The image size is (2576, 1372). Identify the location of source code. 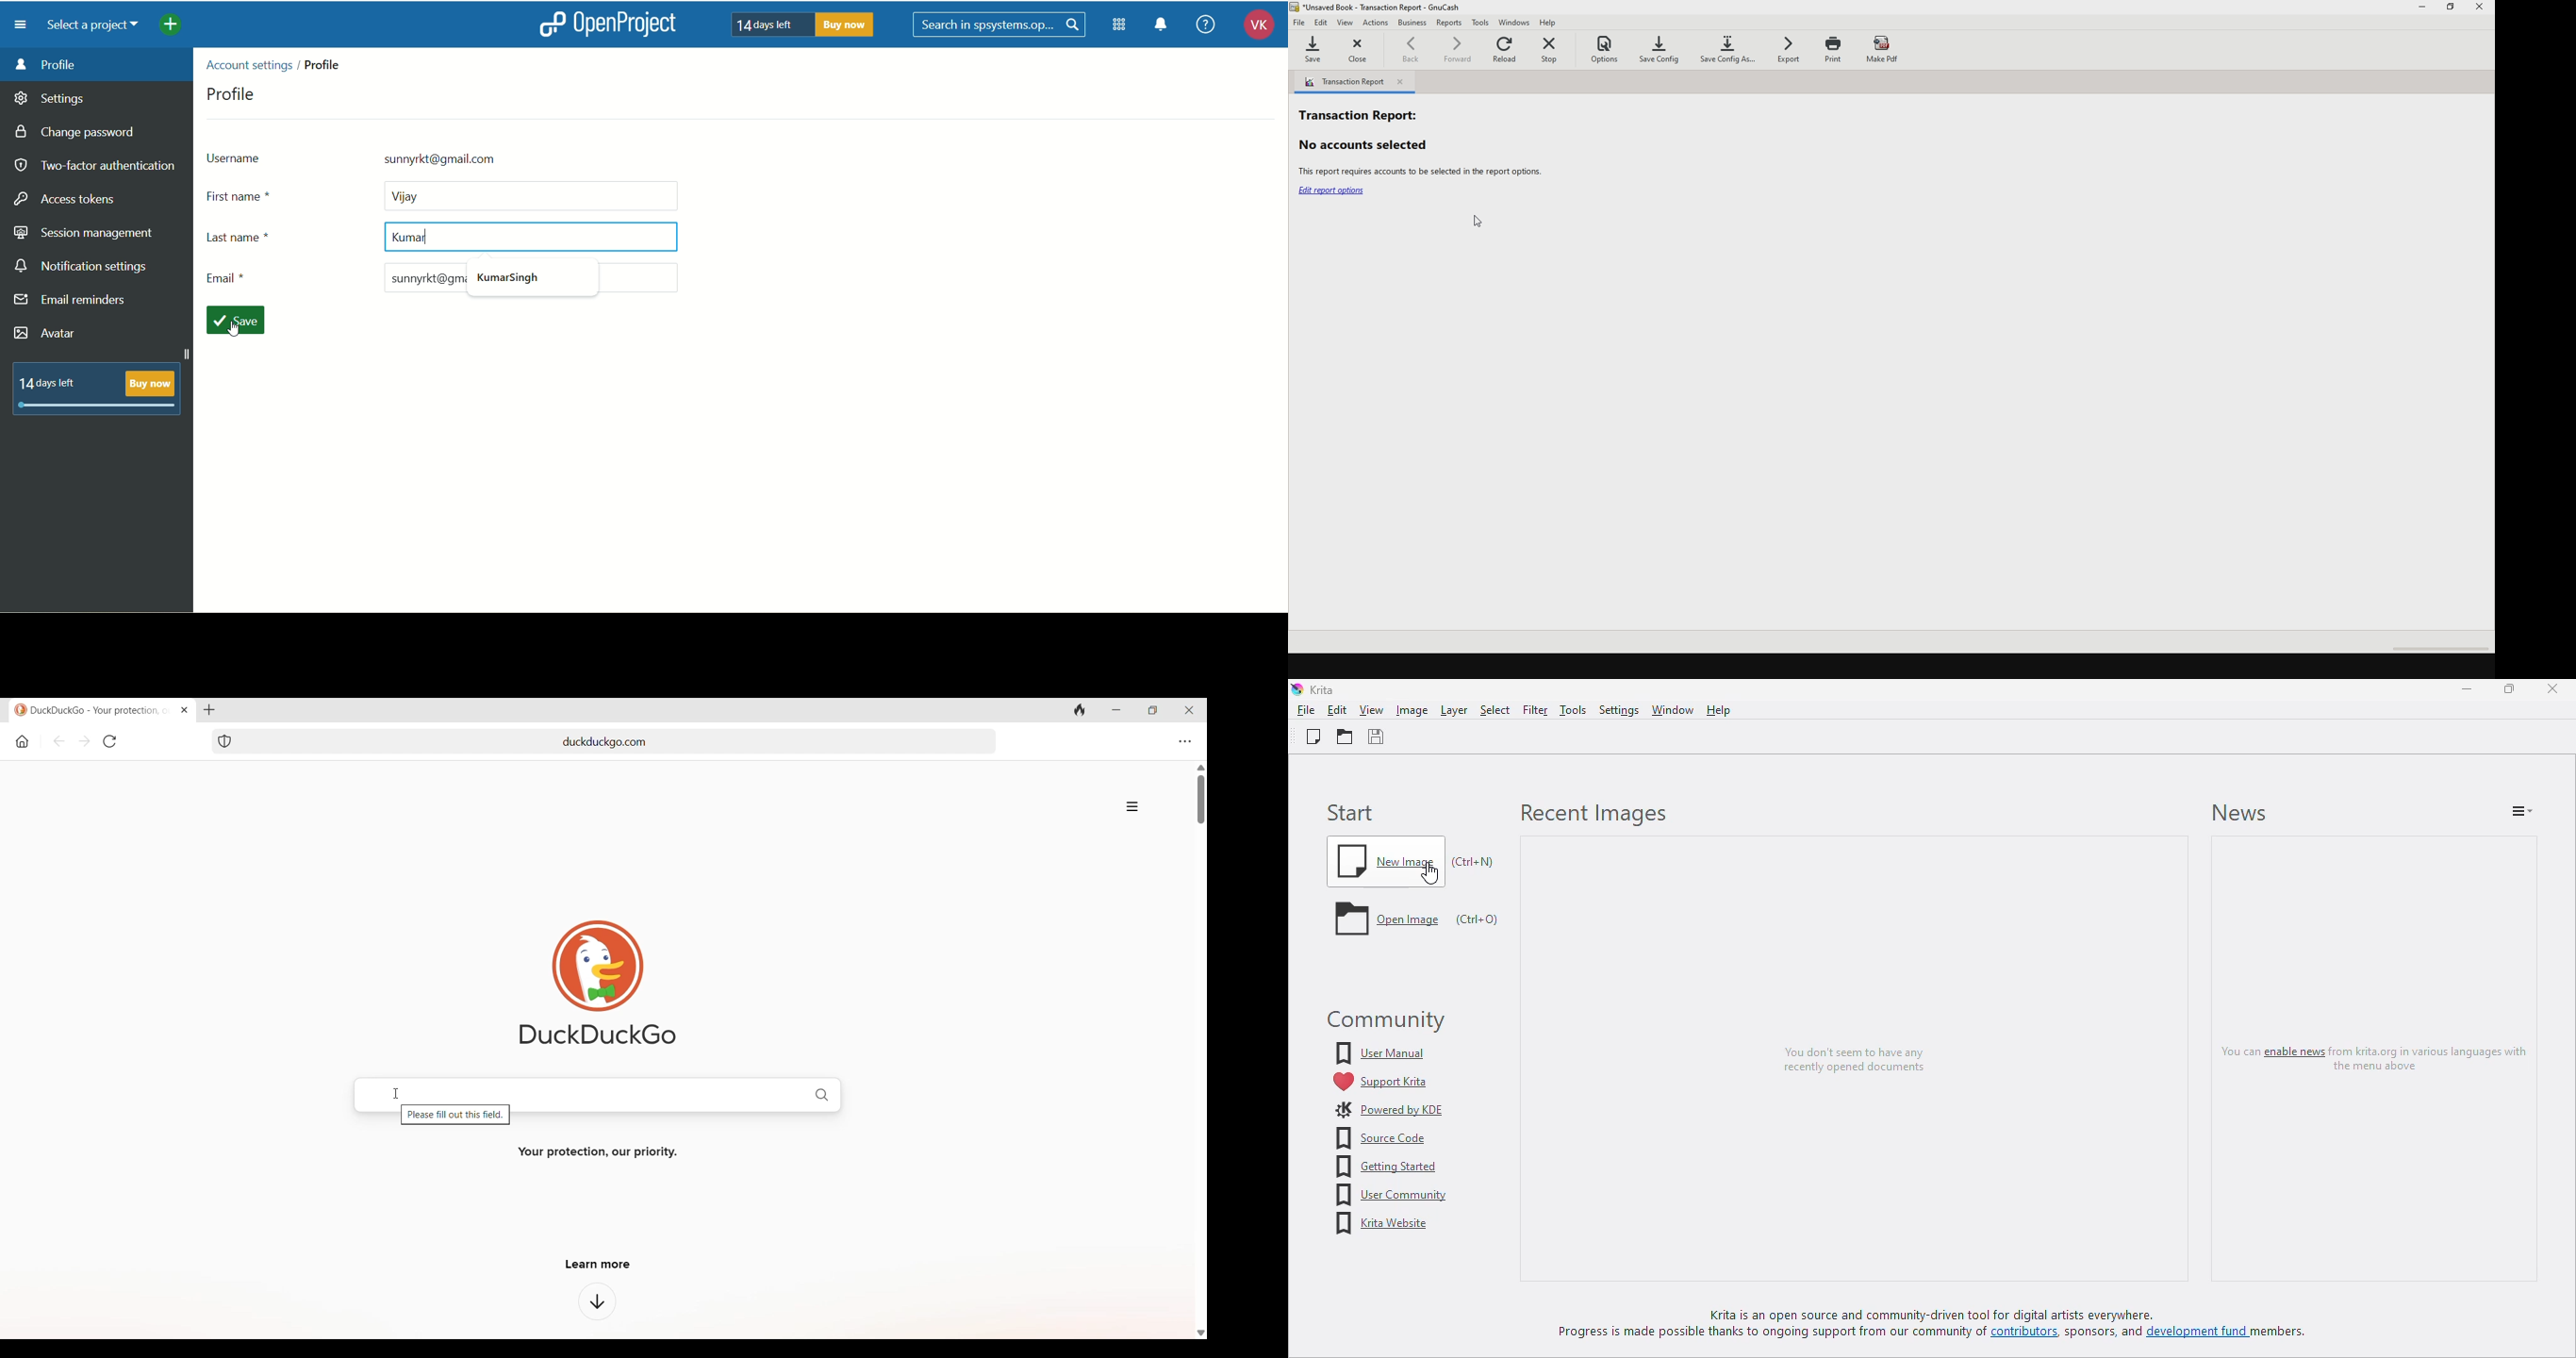
(1382, 1138).